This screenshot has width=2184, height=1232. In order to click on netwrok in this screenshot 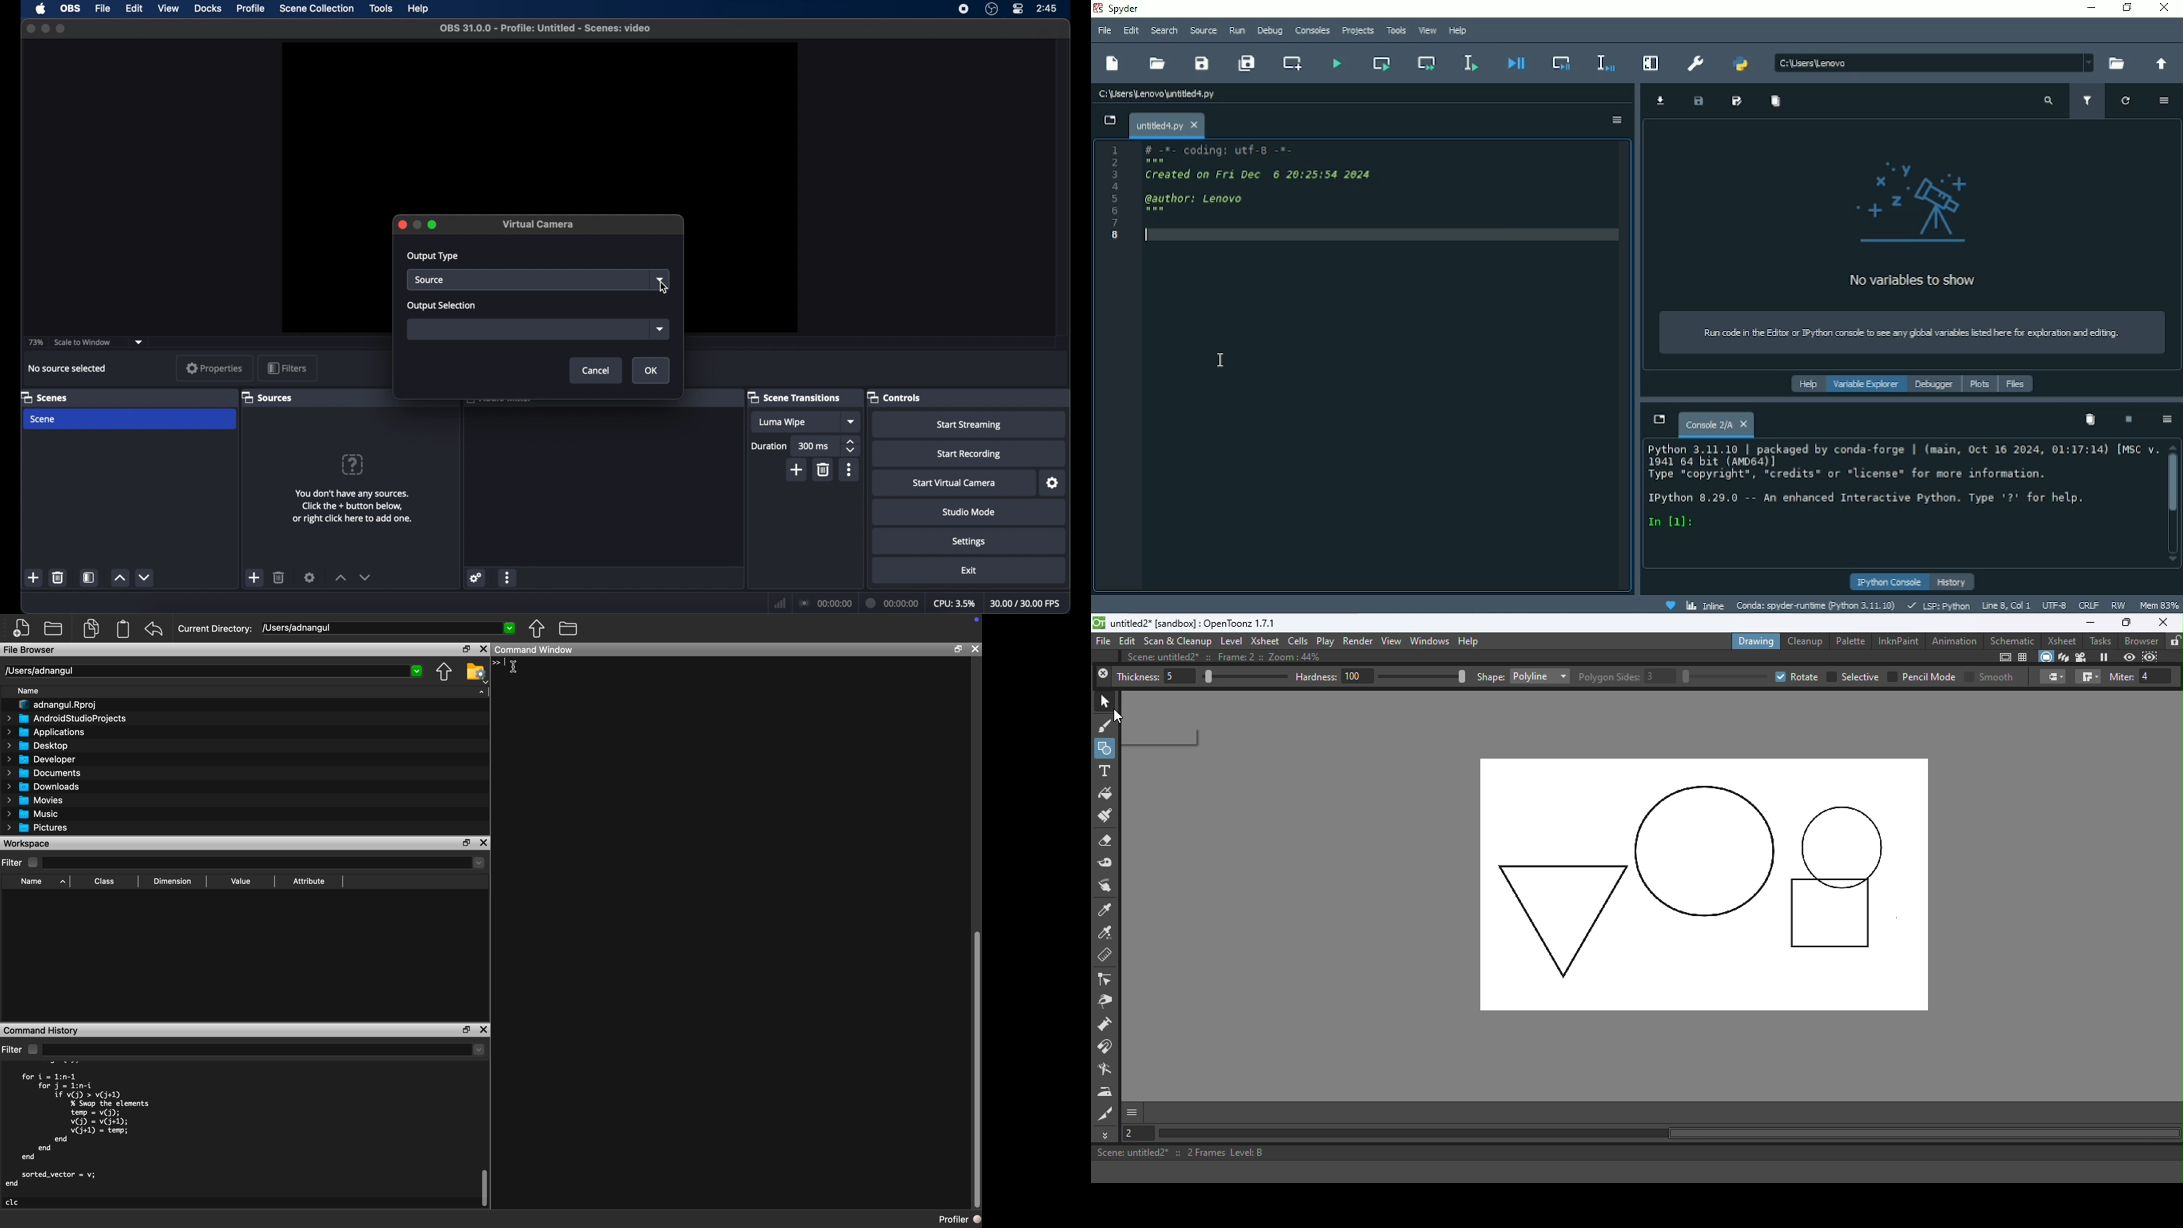, I will do `click(780, 603)`.